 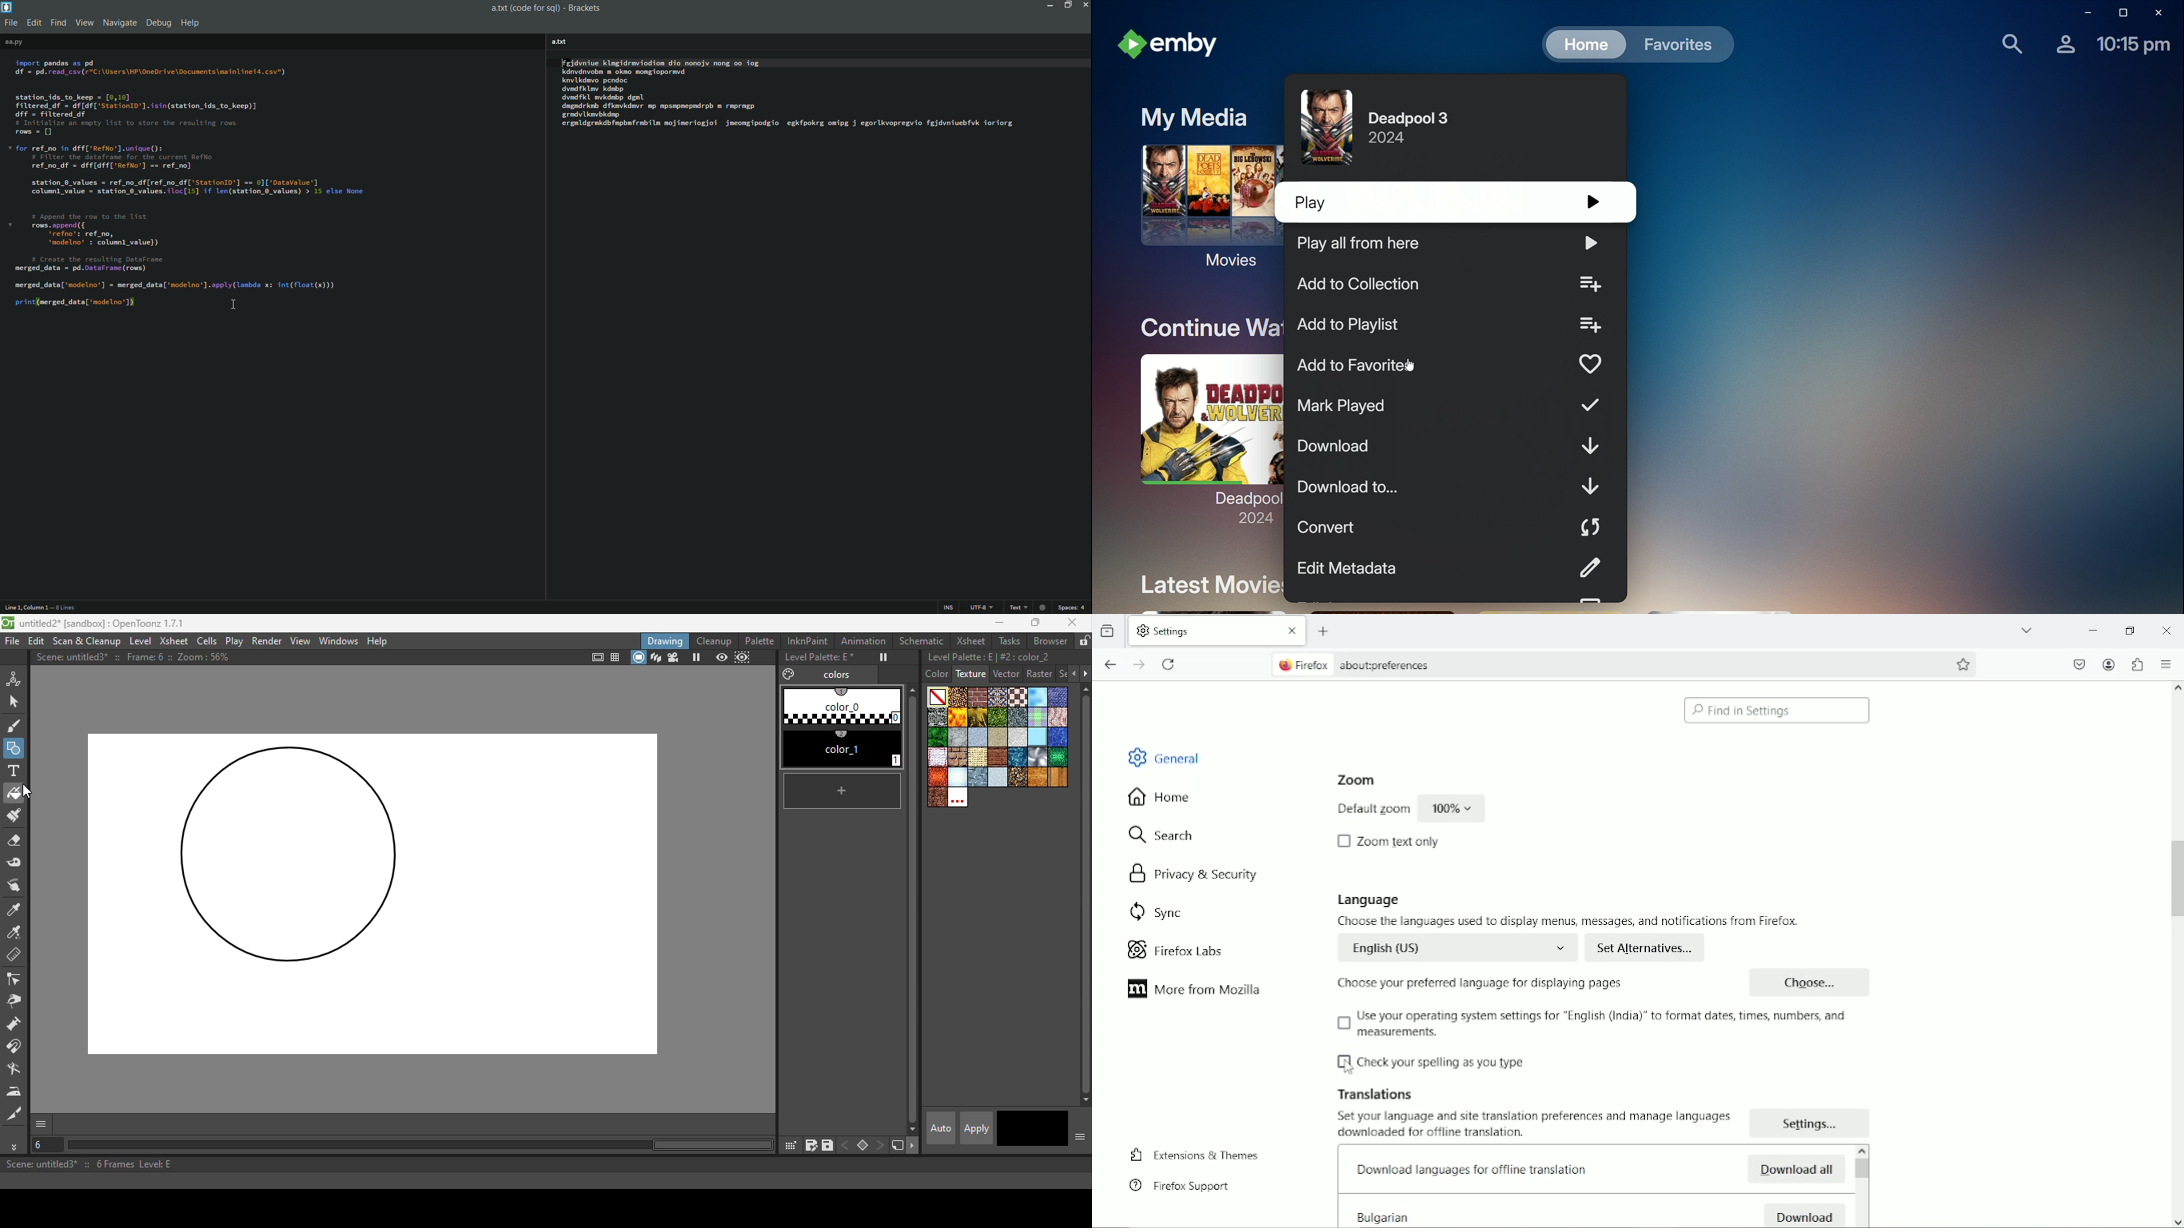 What do you see at coordinates (1040, 674) in the screenshot?
I see `Raster` at bounding box center [1040, 674].